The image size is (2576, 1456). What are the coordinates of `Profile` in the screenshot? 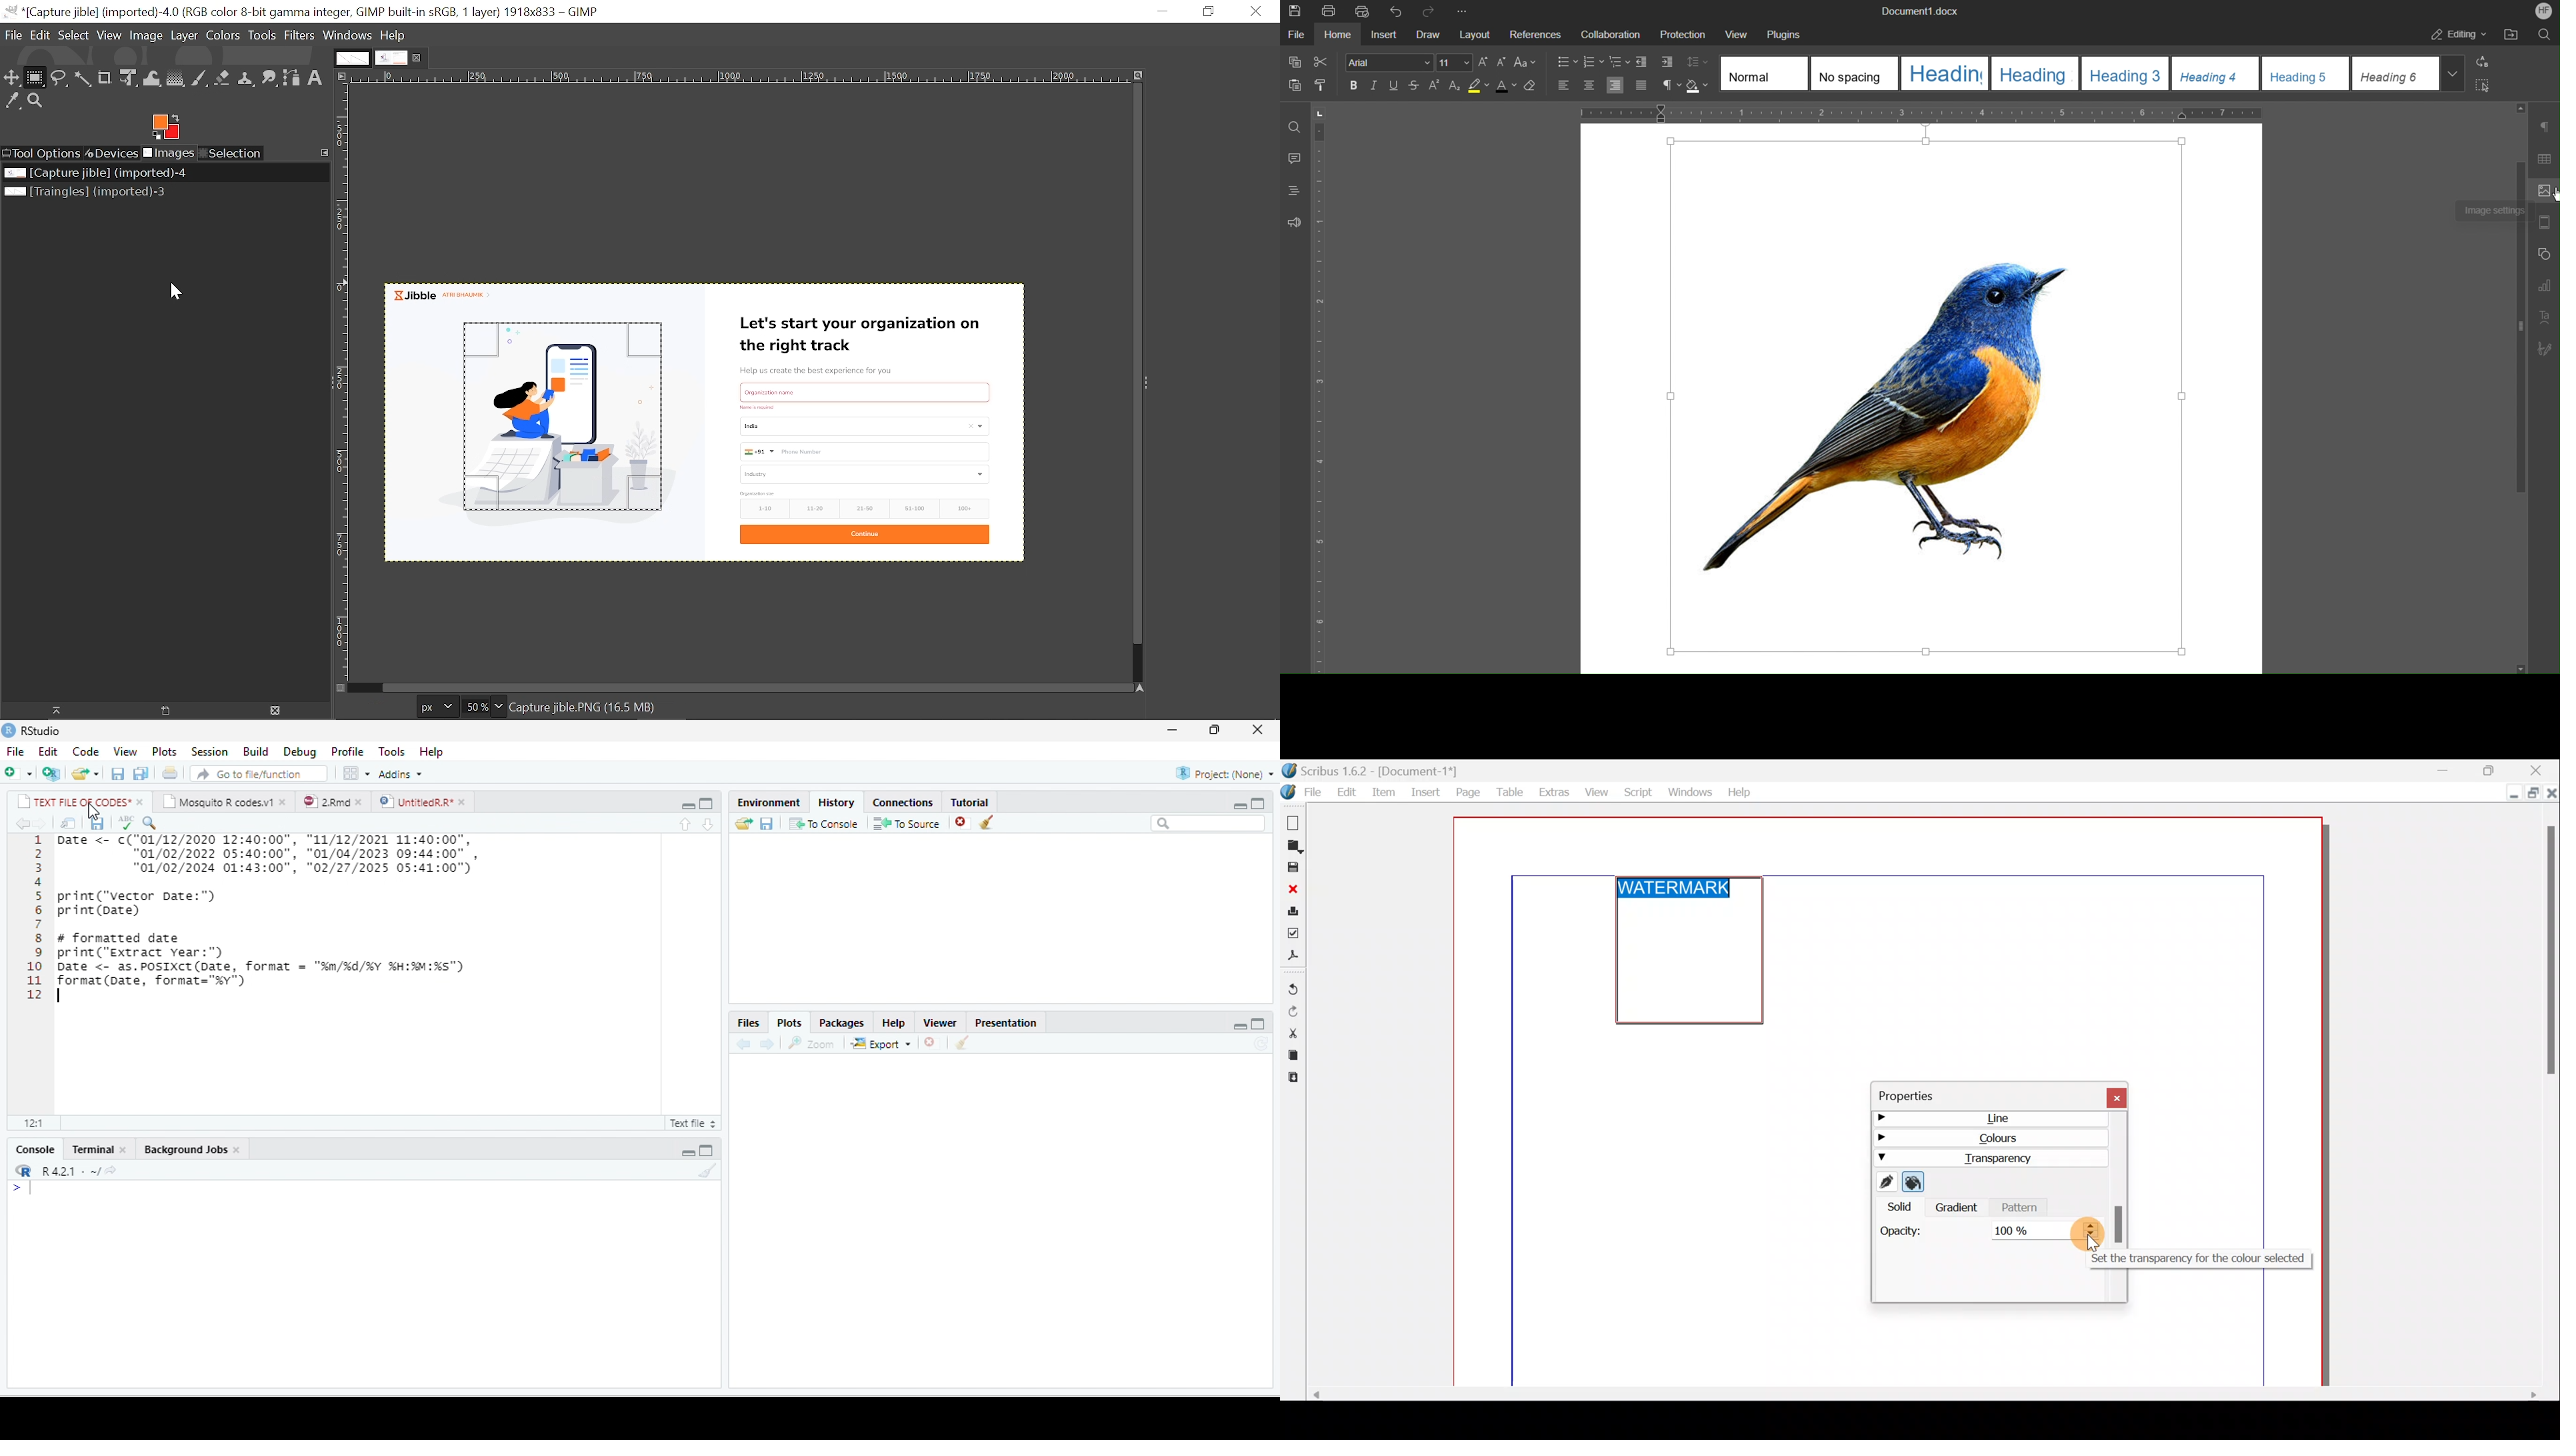 It's located at (348, 753).